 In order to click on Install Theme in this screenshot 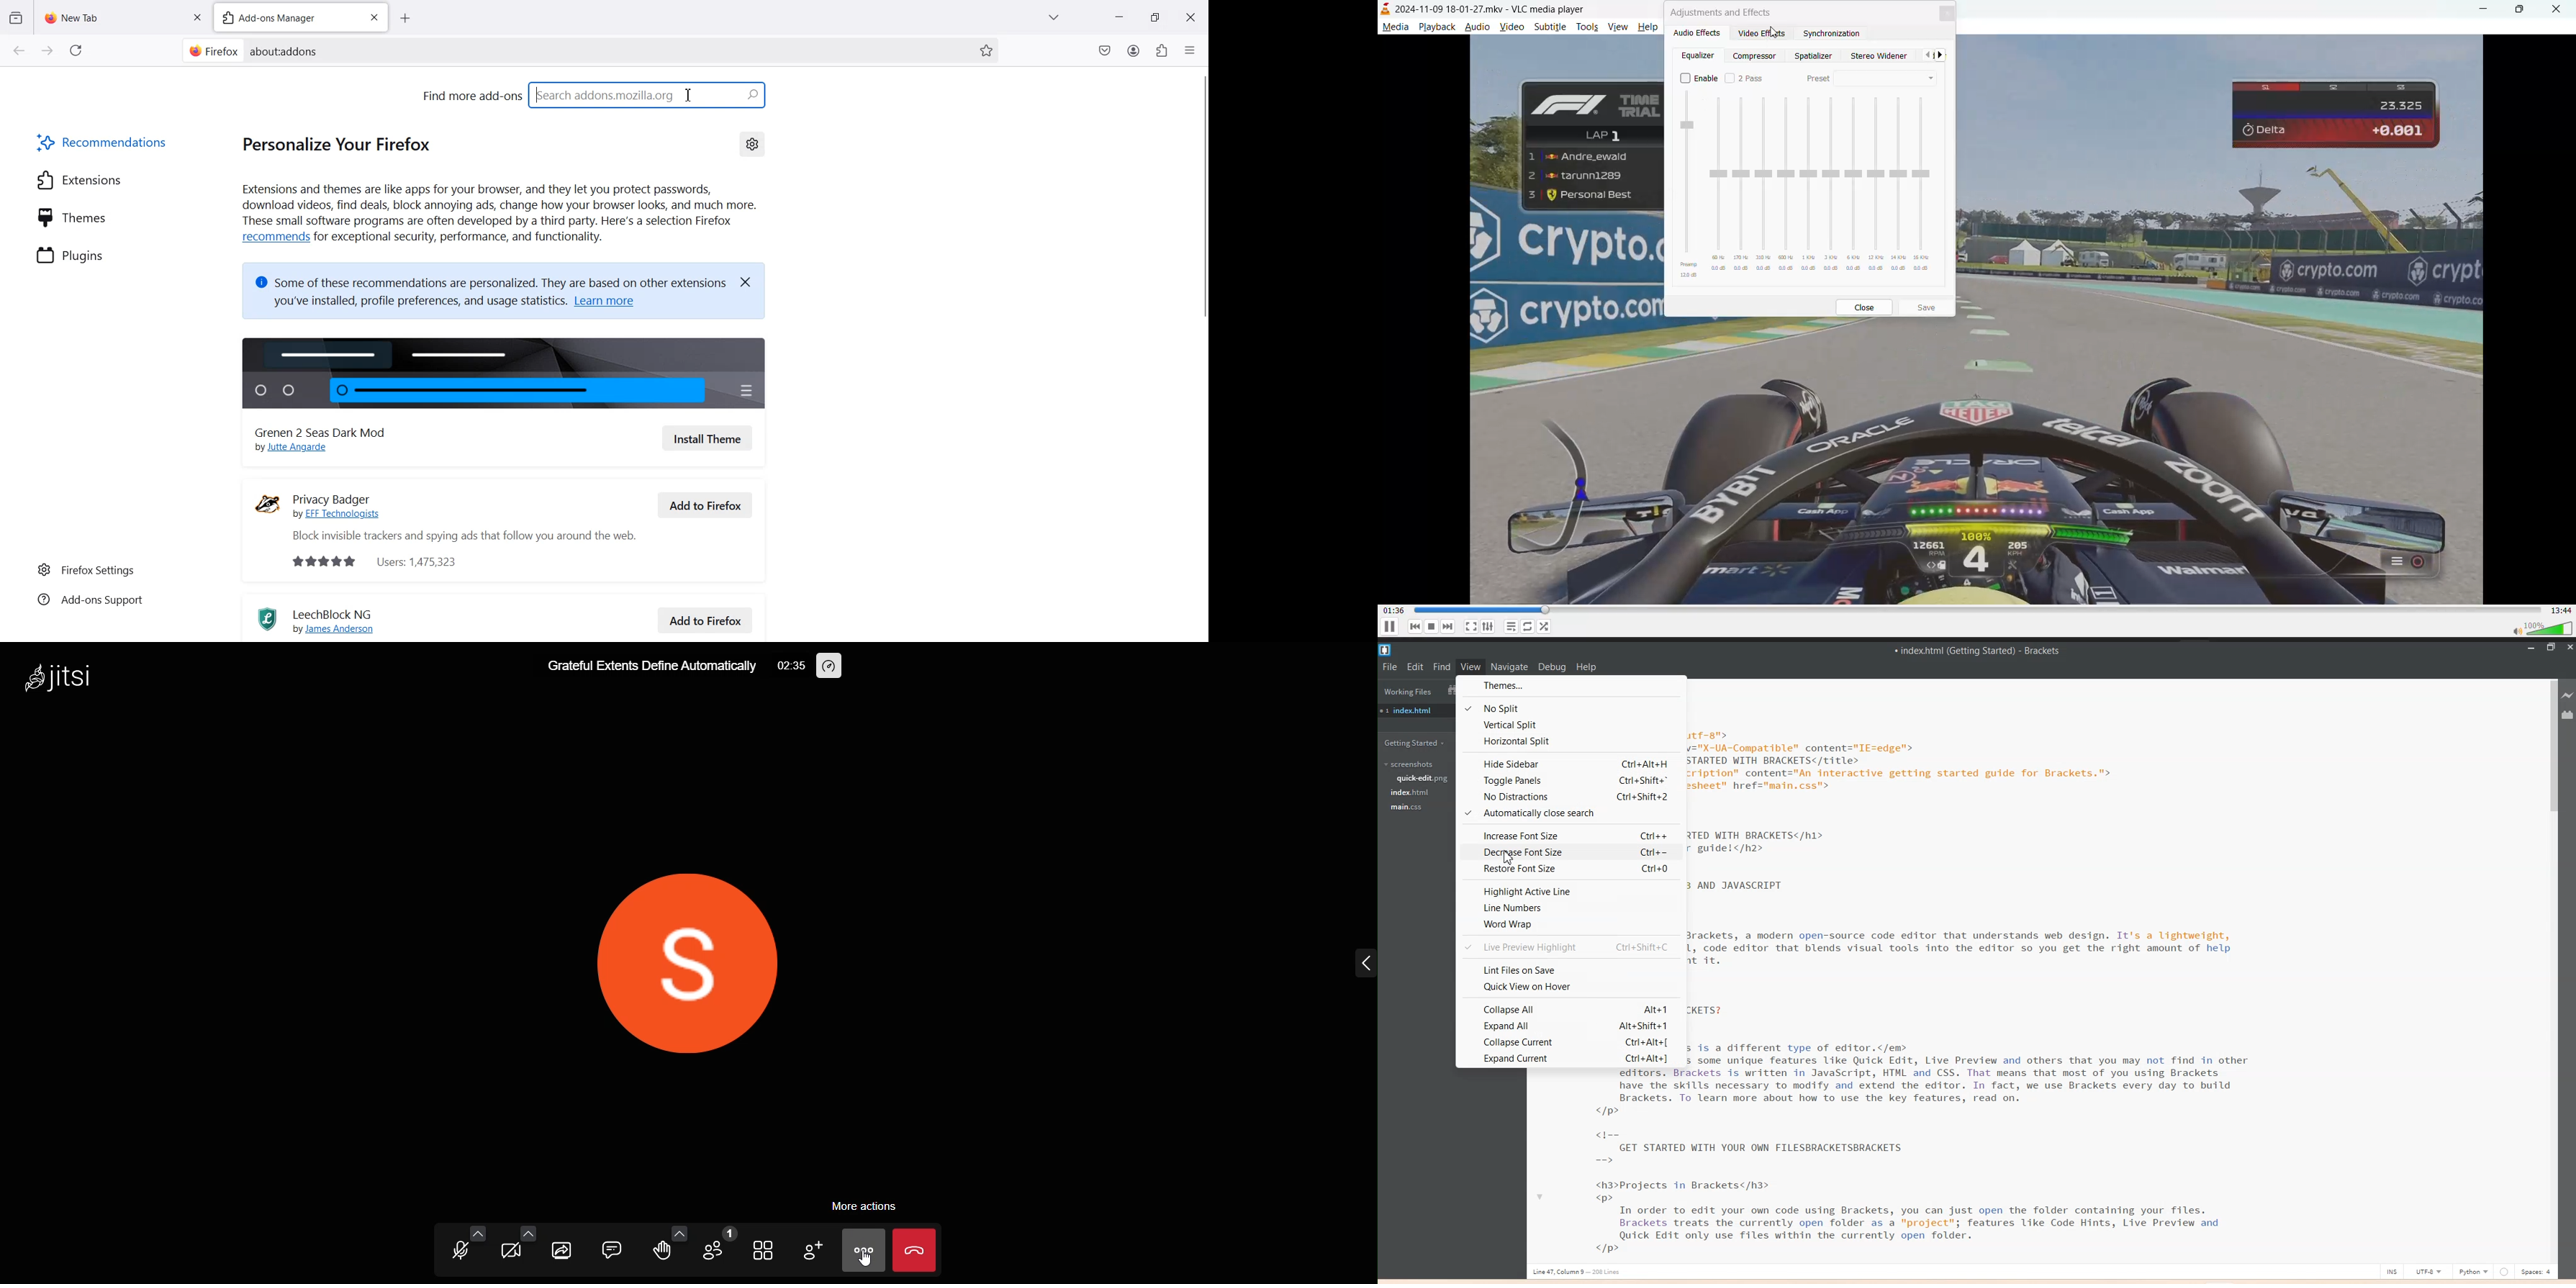, I will do `click(707, 438)`.